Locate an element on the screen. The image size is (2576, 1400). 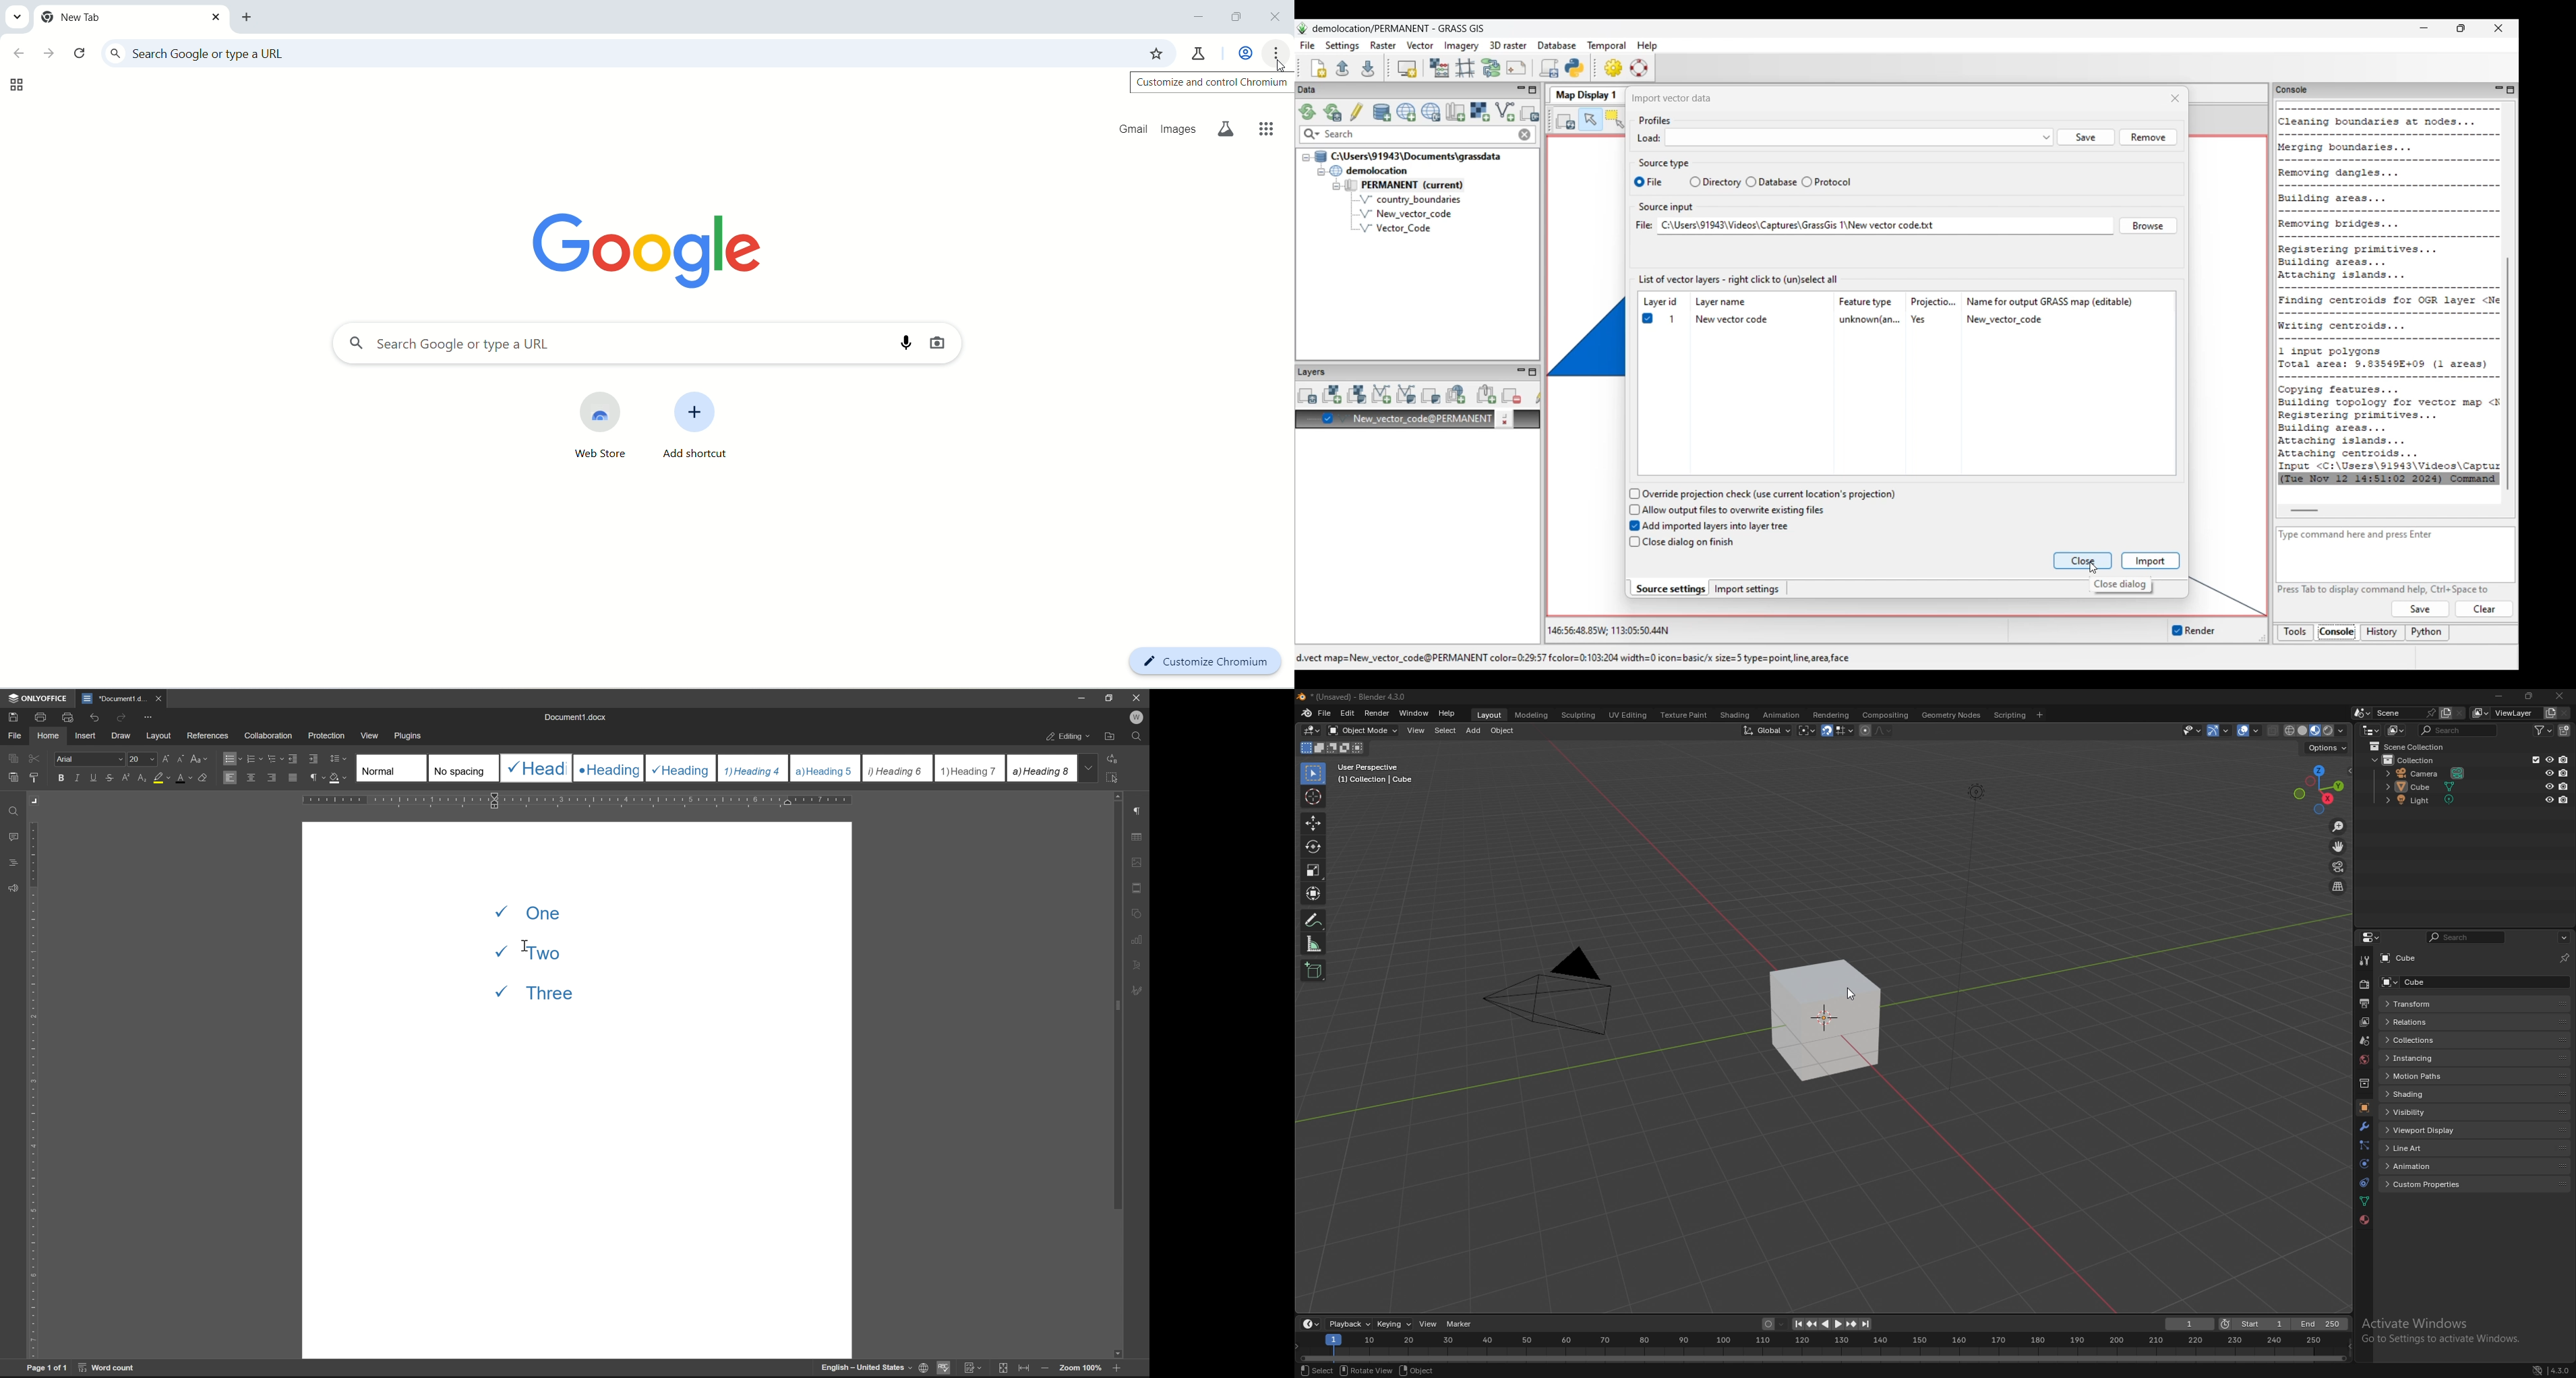
jump to keyframe is located at coordinates (1852, 1324).